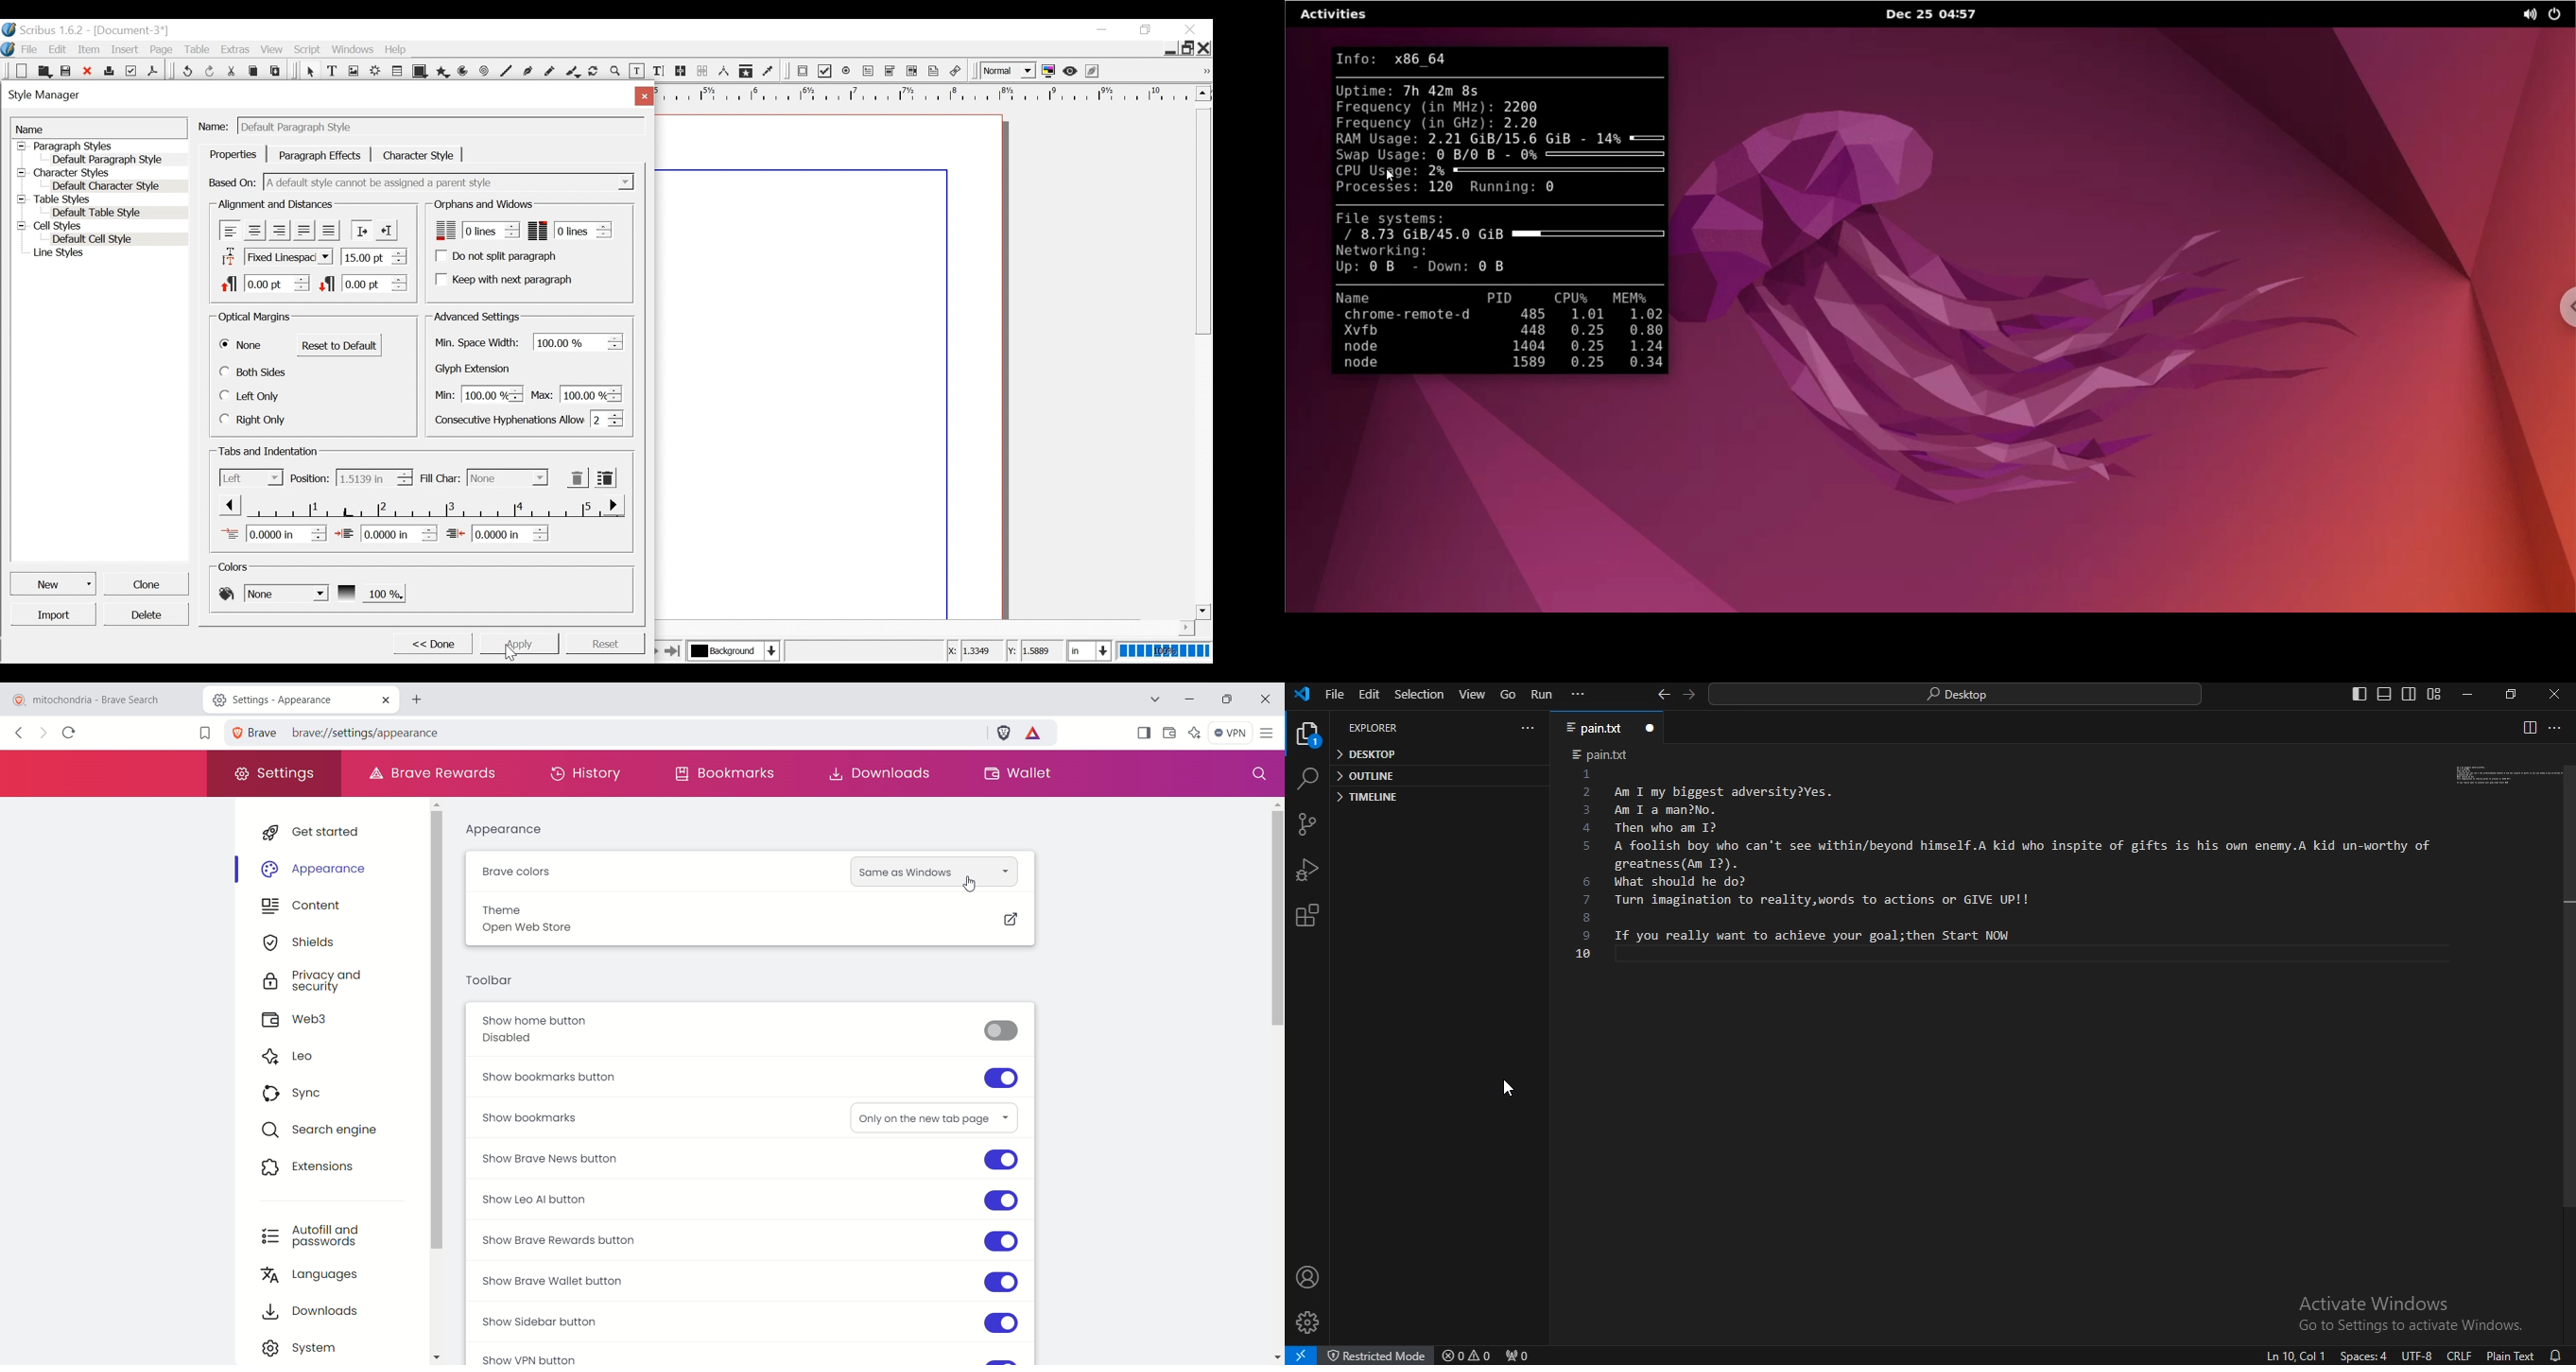  What do you see at coordinates (1335, 695) in the screenshot?
I see `file` at bounding box center [1335, 695].